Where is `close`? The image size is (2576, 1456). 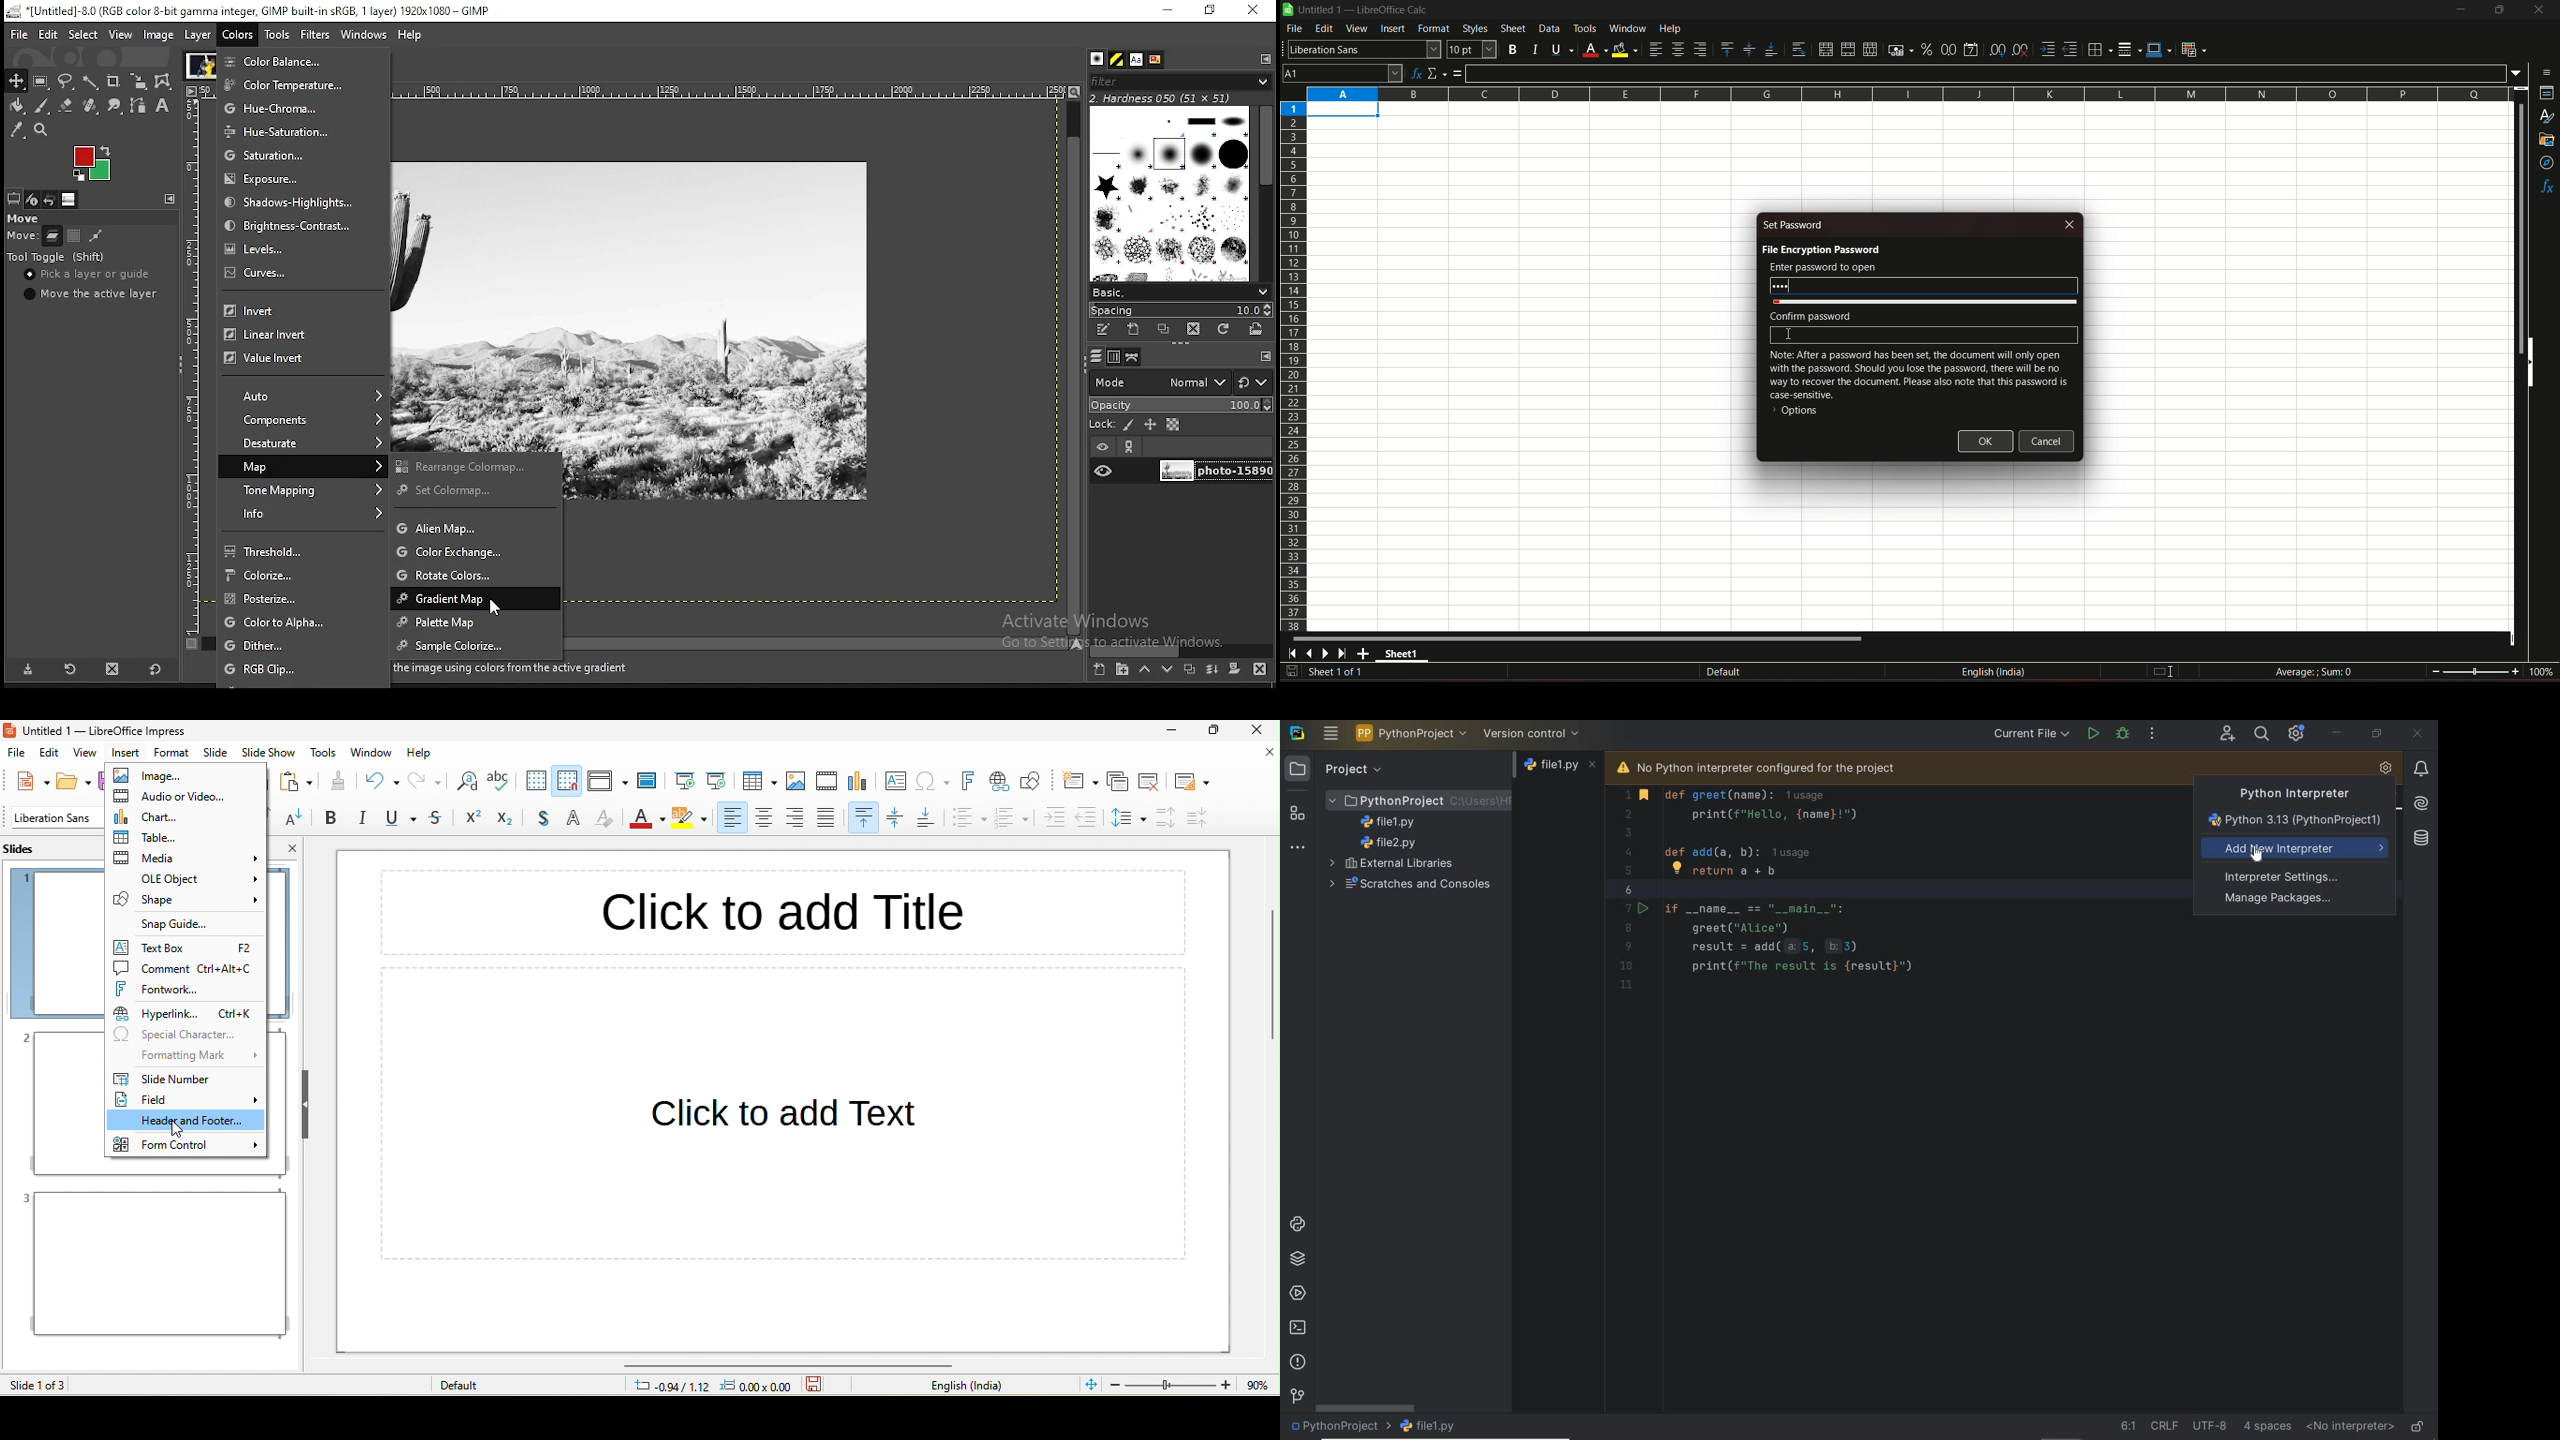
close is located at coordinates (1269, 753).